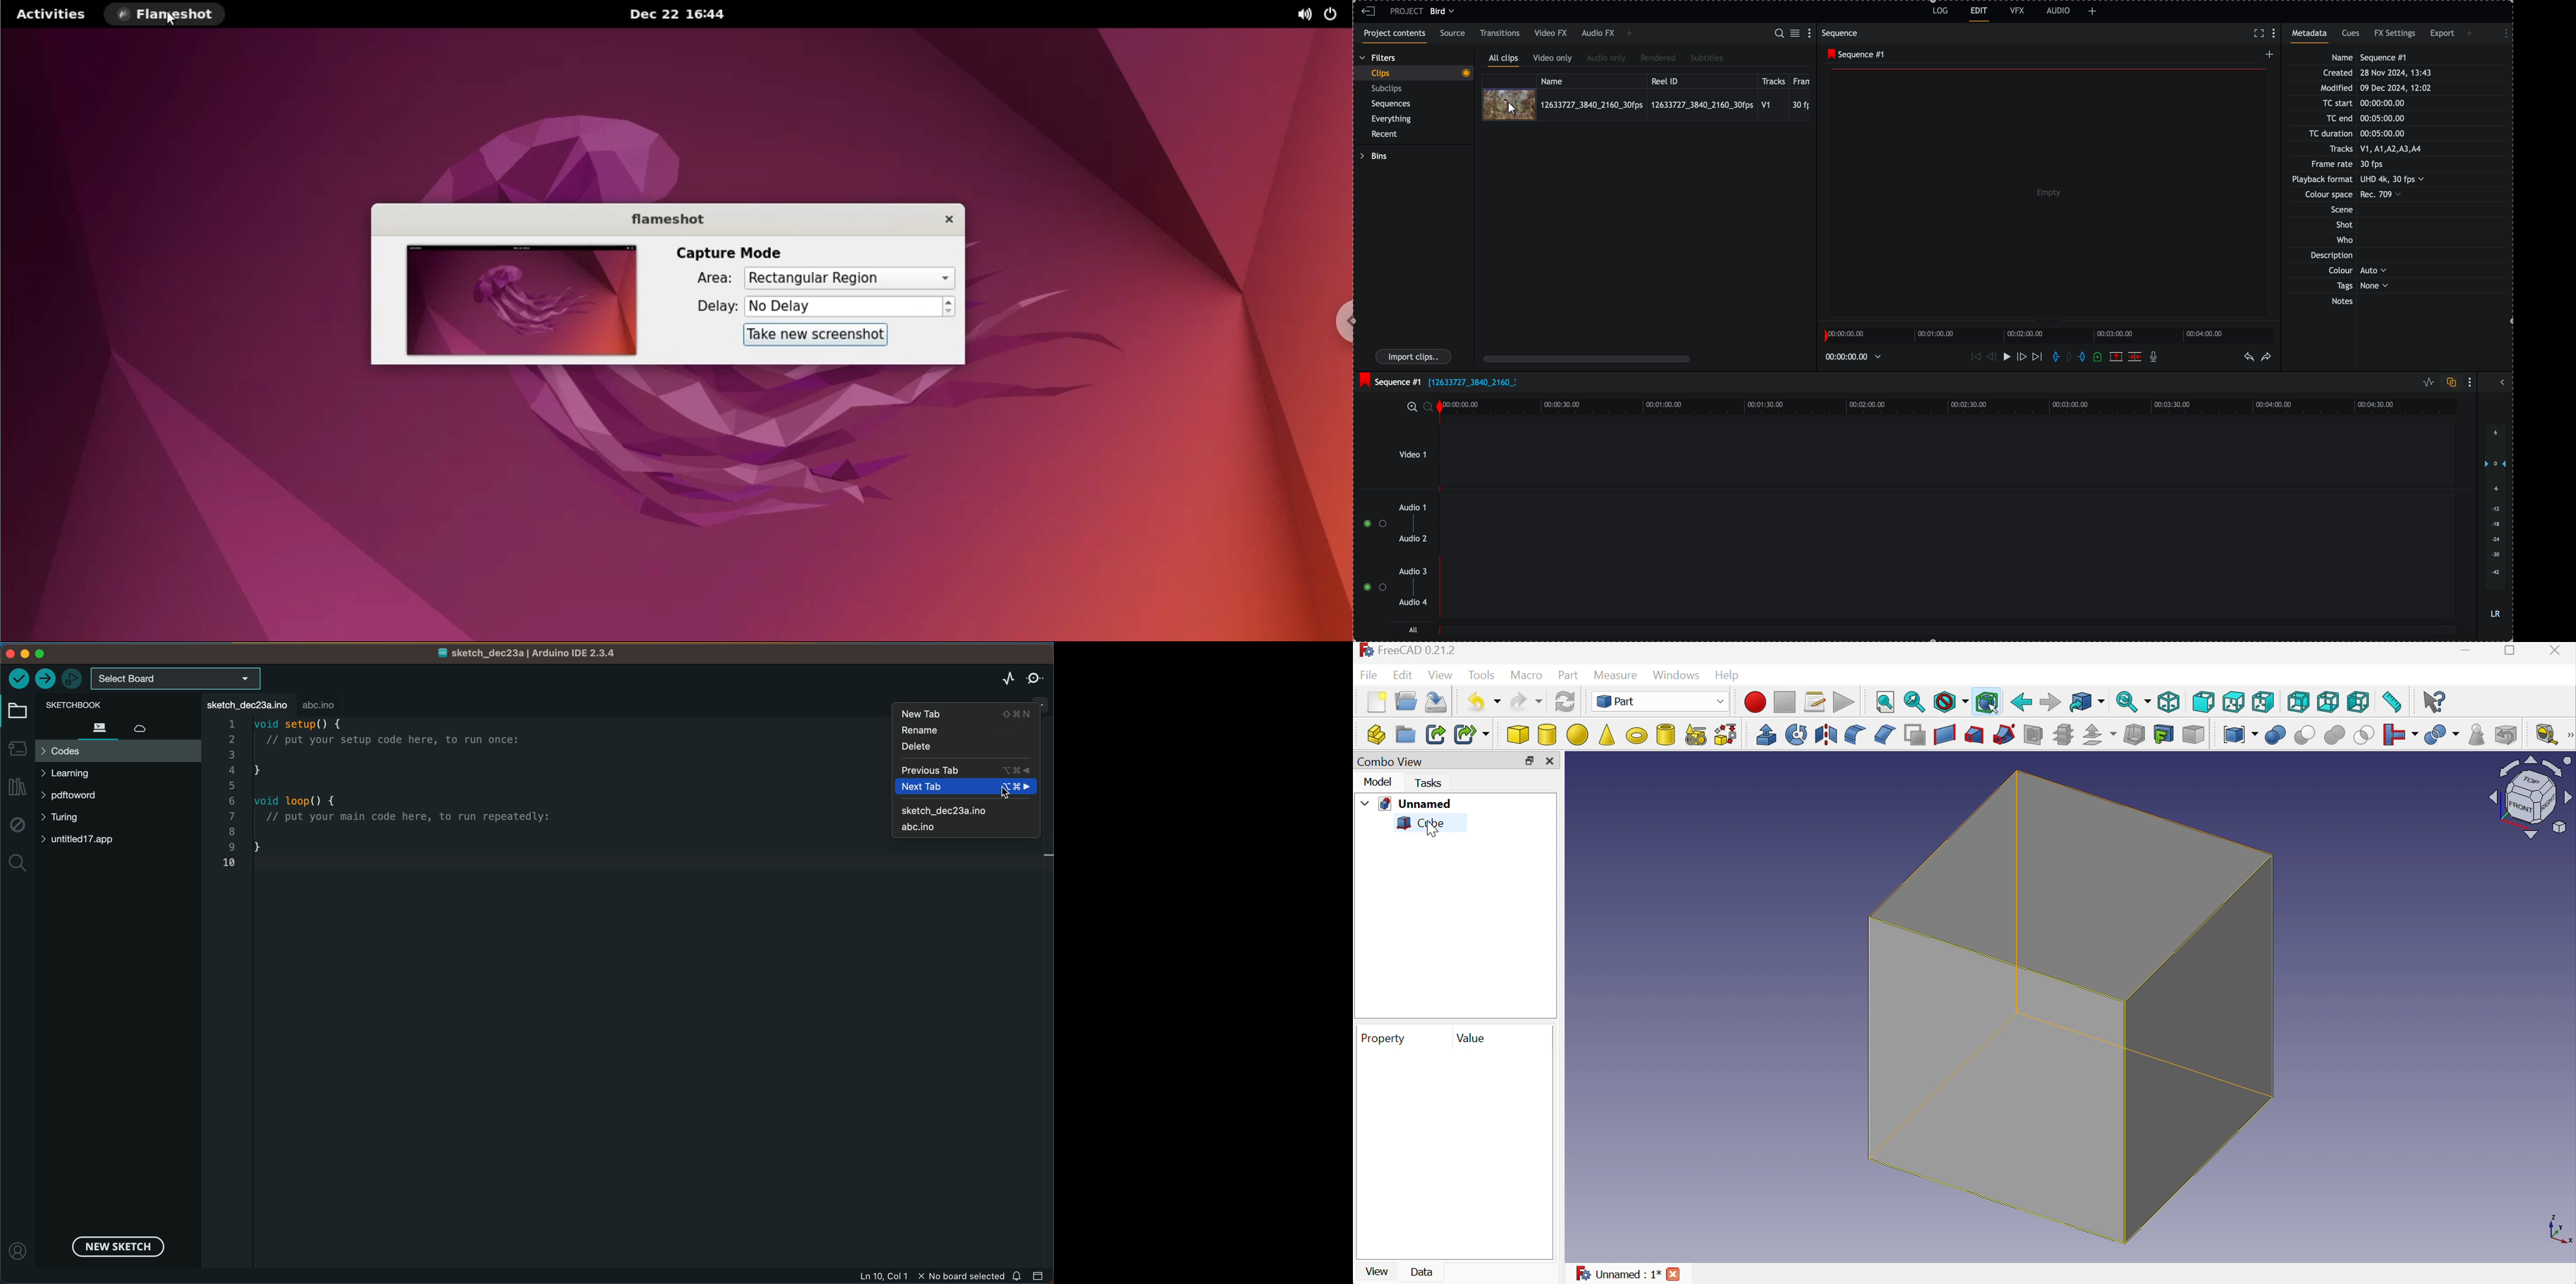 The height and width of the screenshot is (1288, 2576). I want to click on toggle auto track sync, so click(2450, 383).